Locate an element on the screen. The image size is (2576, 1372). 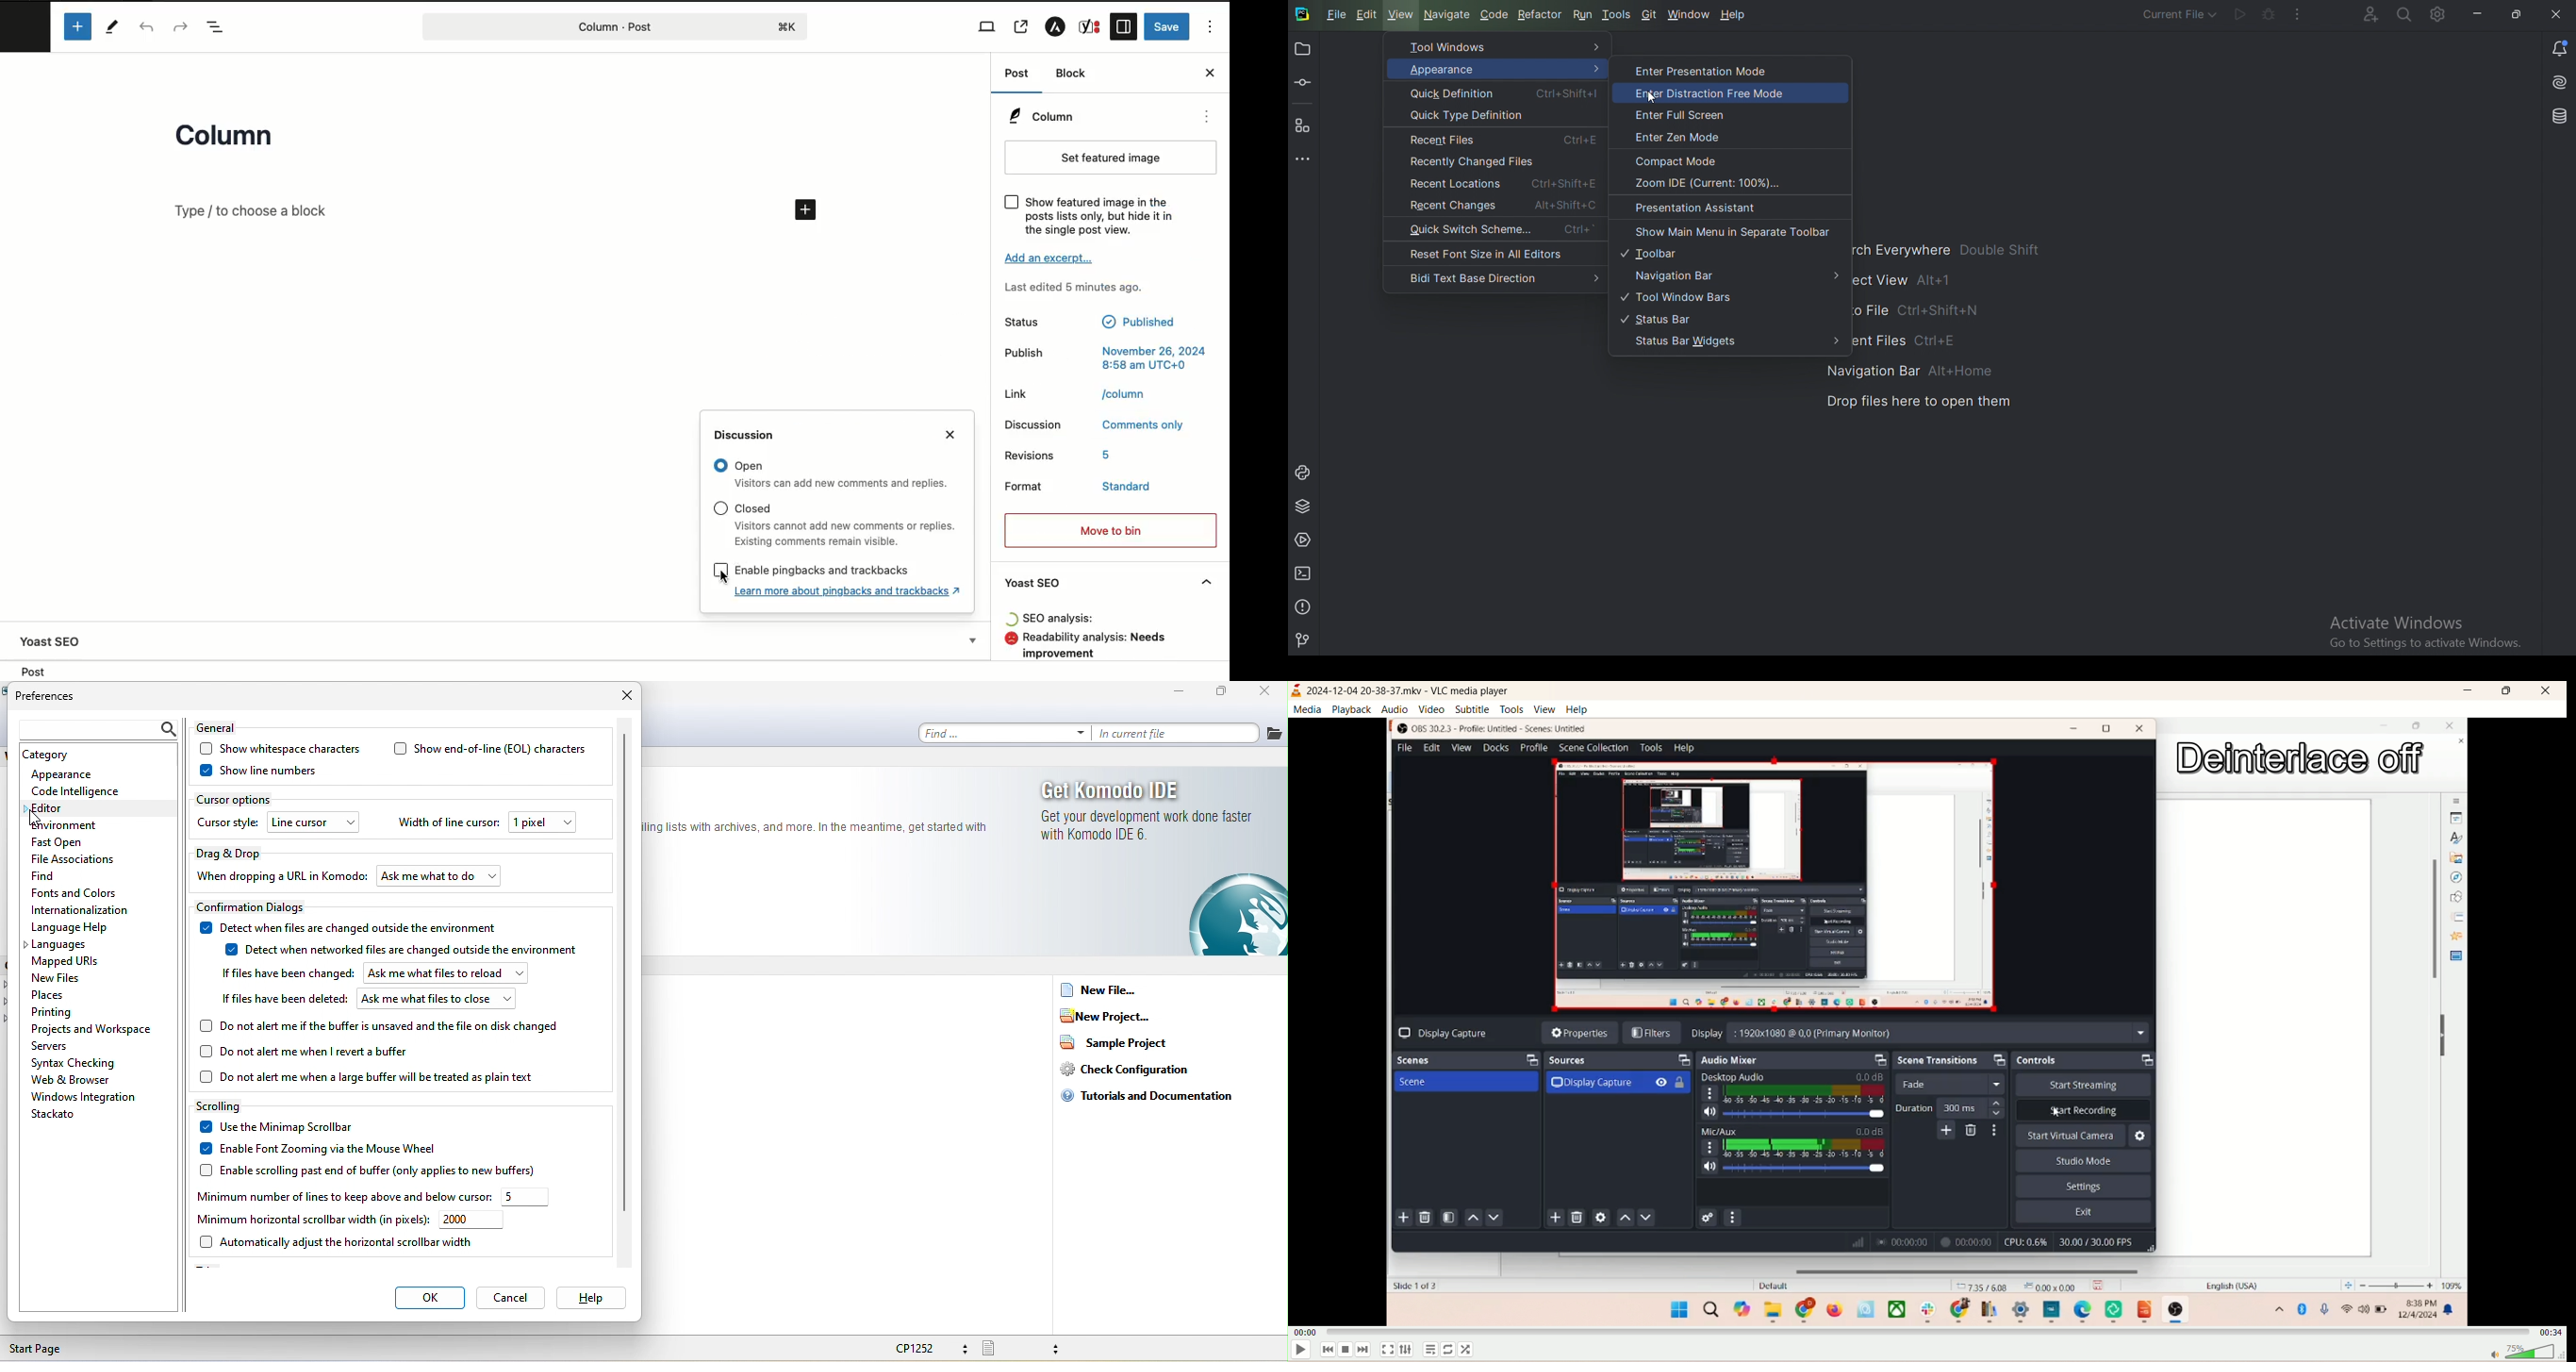
deinterlace off is located at coordinates (2302, 758).